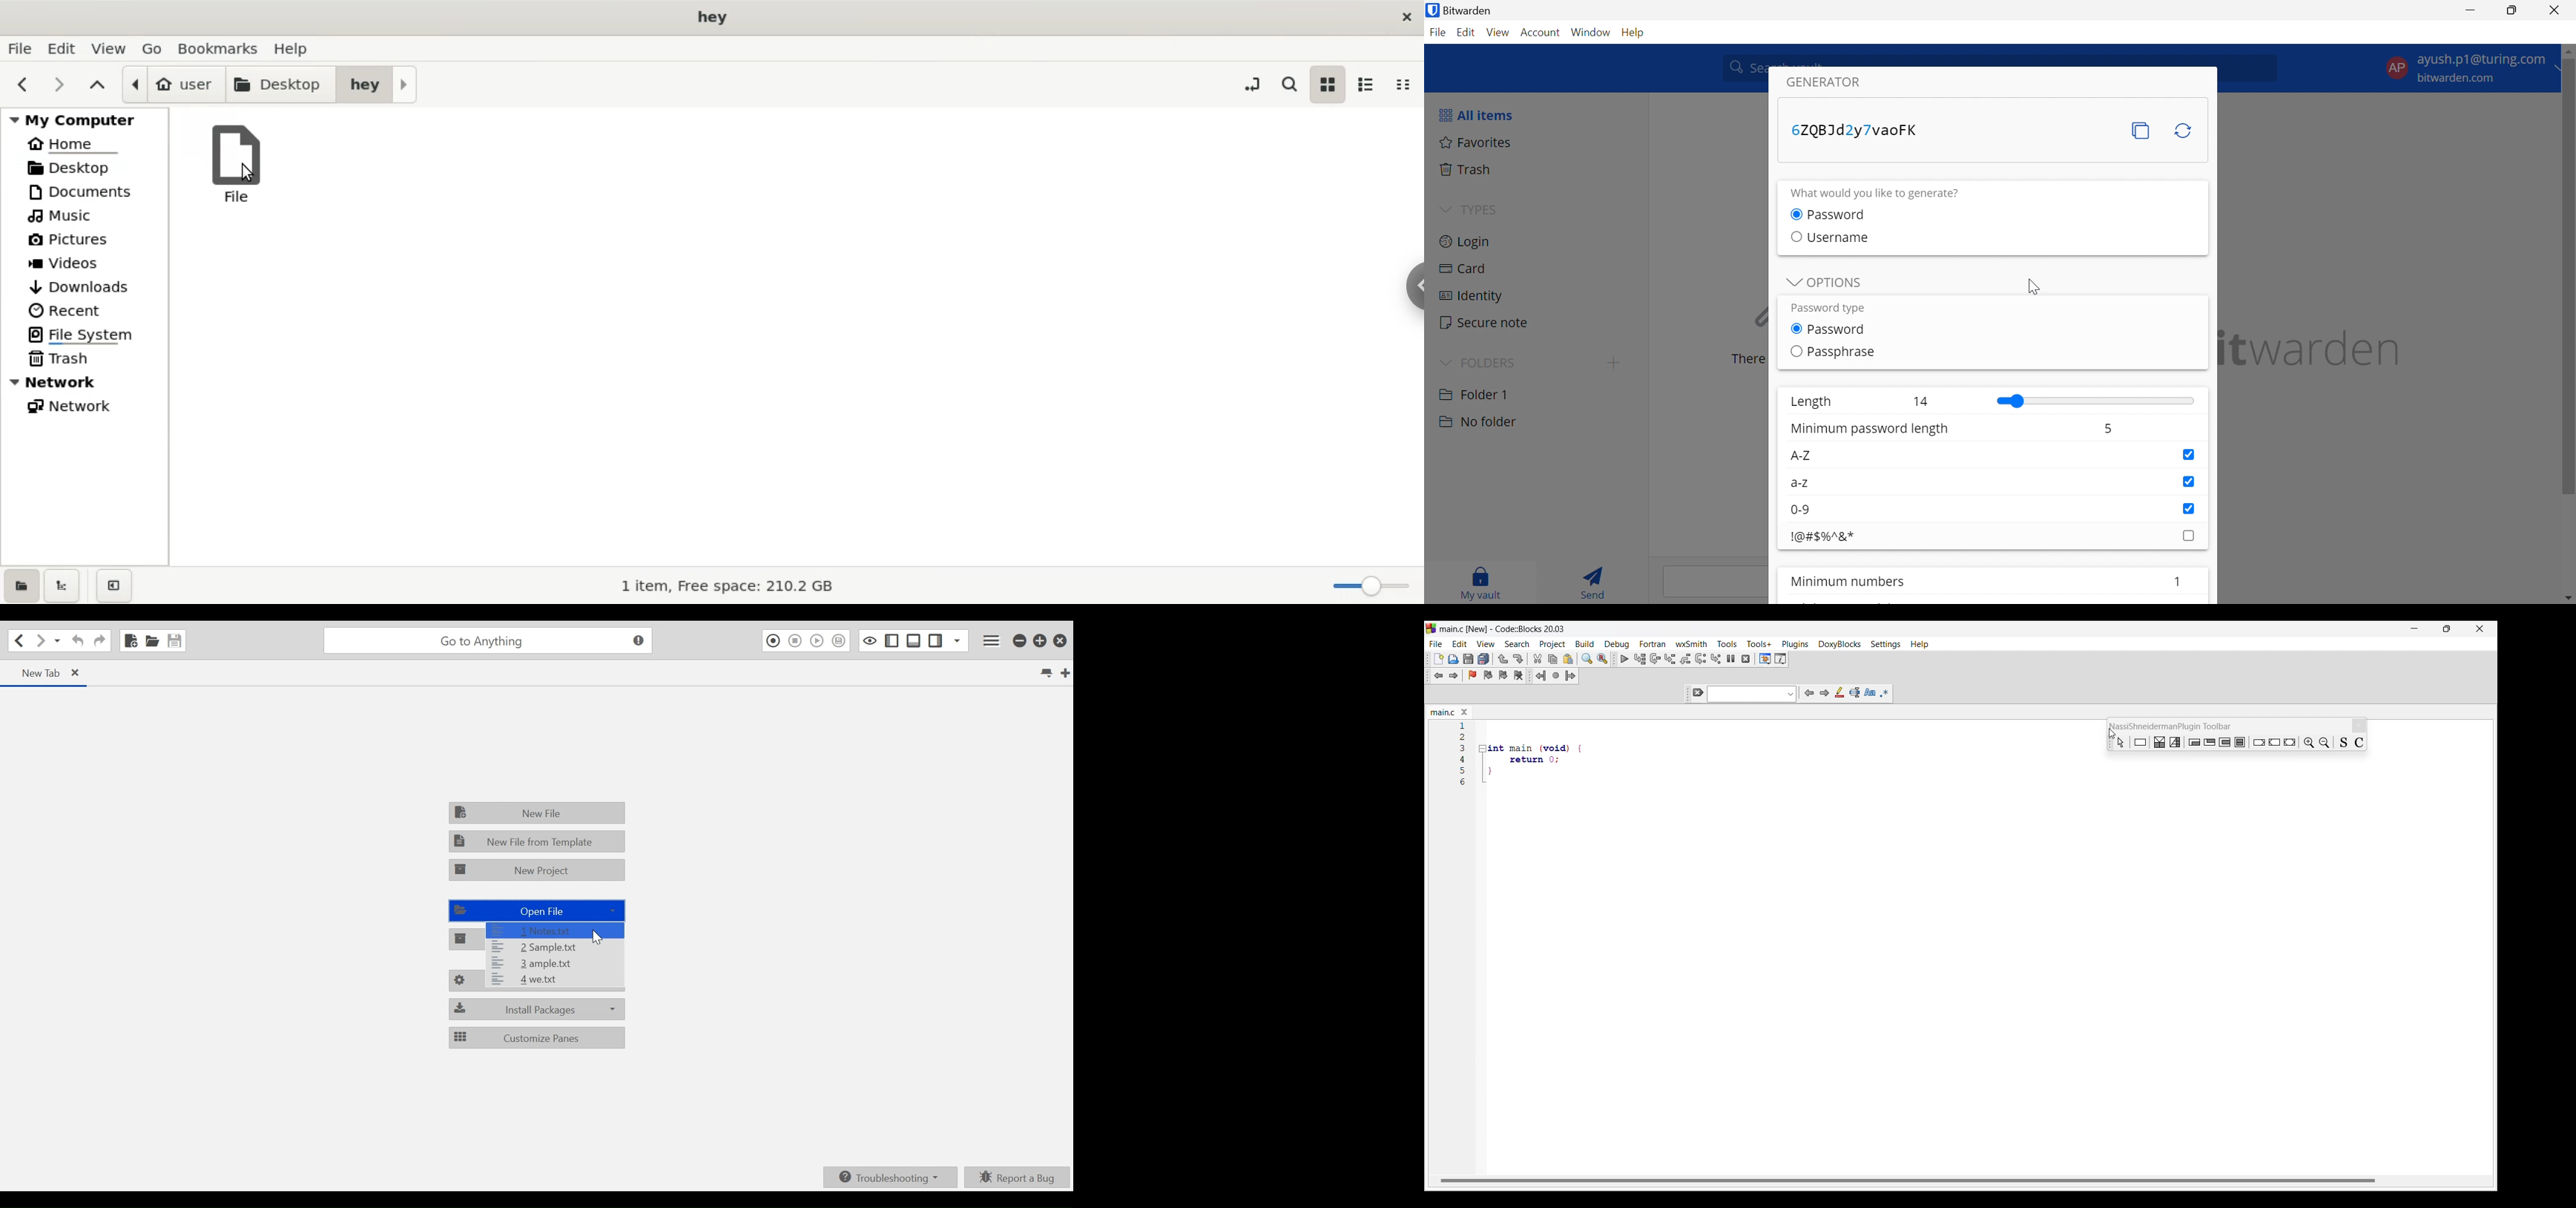 This screenshot has width=2576, height=1232. Describe the element at coordinates (1691, 644) in the screenshot. I see `wxSmith menu` at that location.